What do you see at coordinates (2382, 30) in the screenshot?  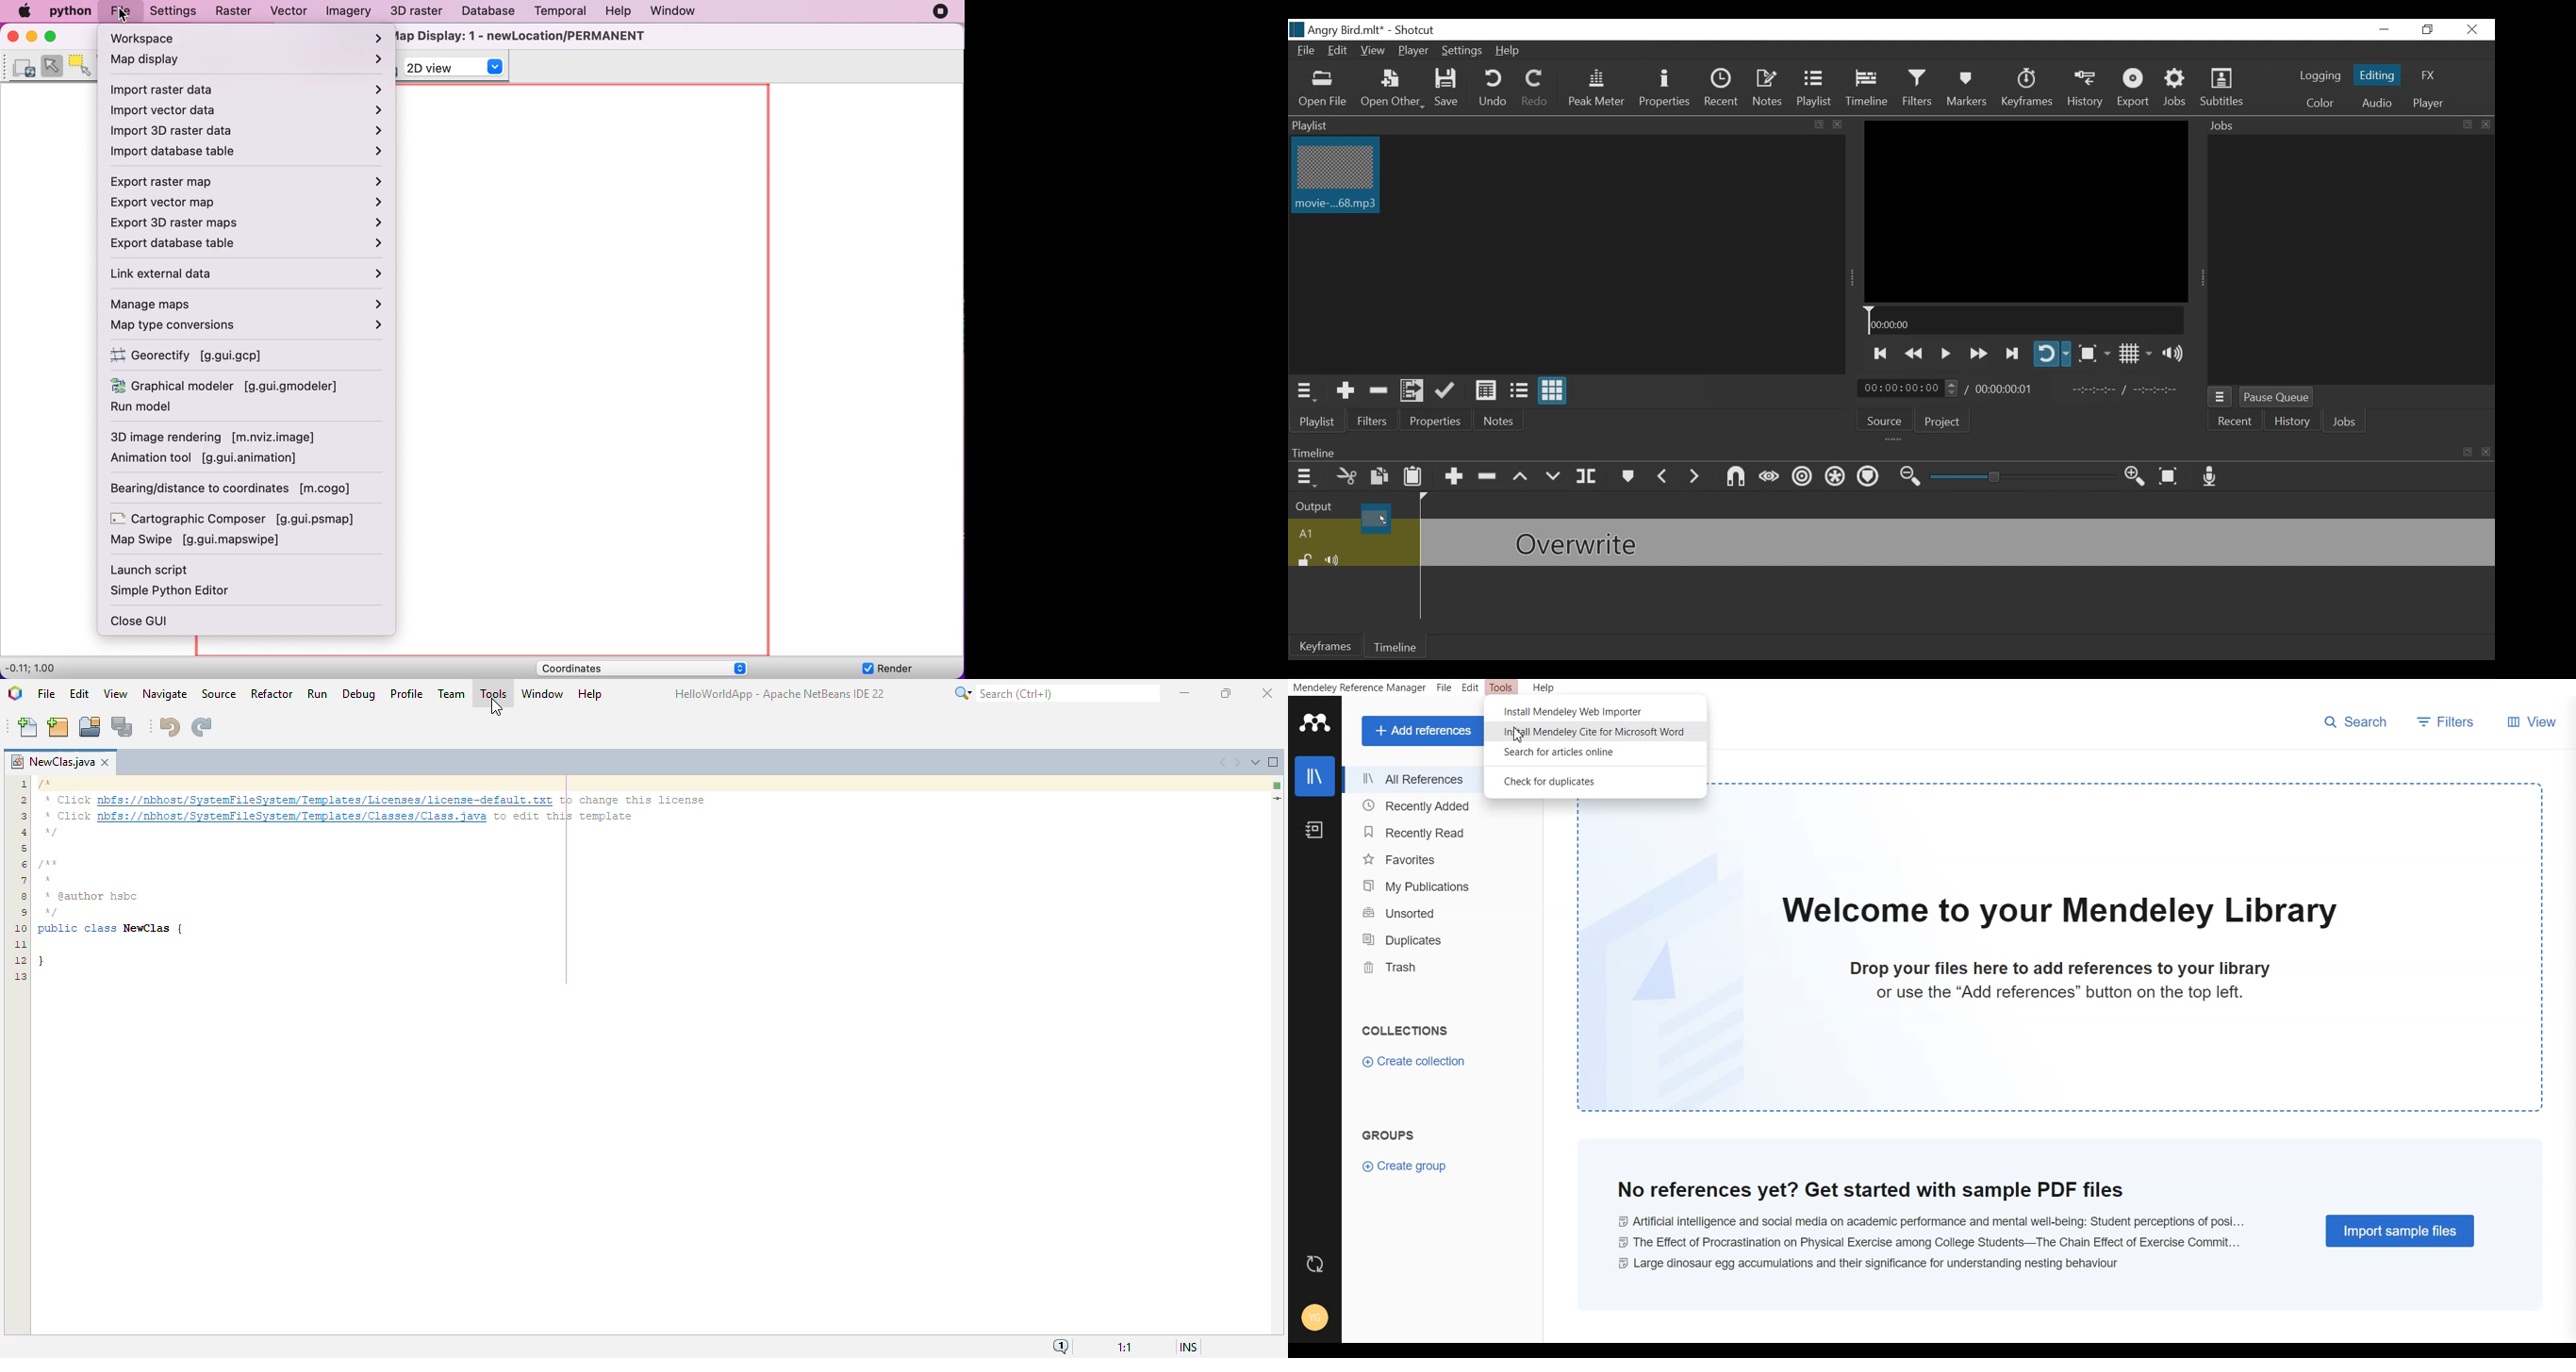 I see `minimize` at bounding box center [2382, 30].